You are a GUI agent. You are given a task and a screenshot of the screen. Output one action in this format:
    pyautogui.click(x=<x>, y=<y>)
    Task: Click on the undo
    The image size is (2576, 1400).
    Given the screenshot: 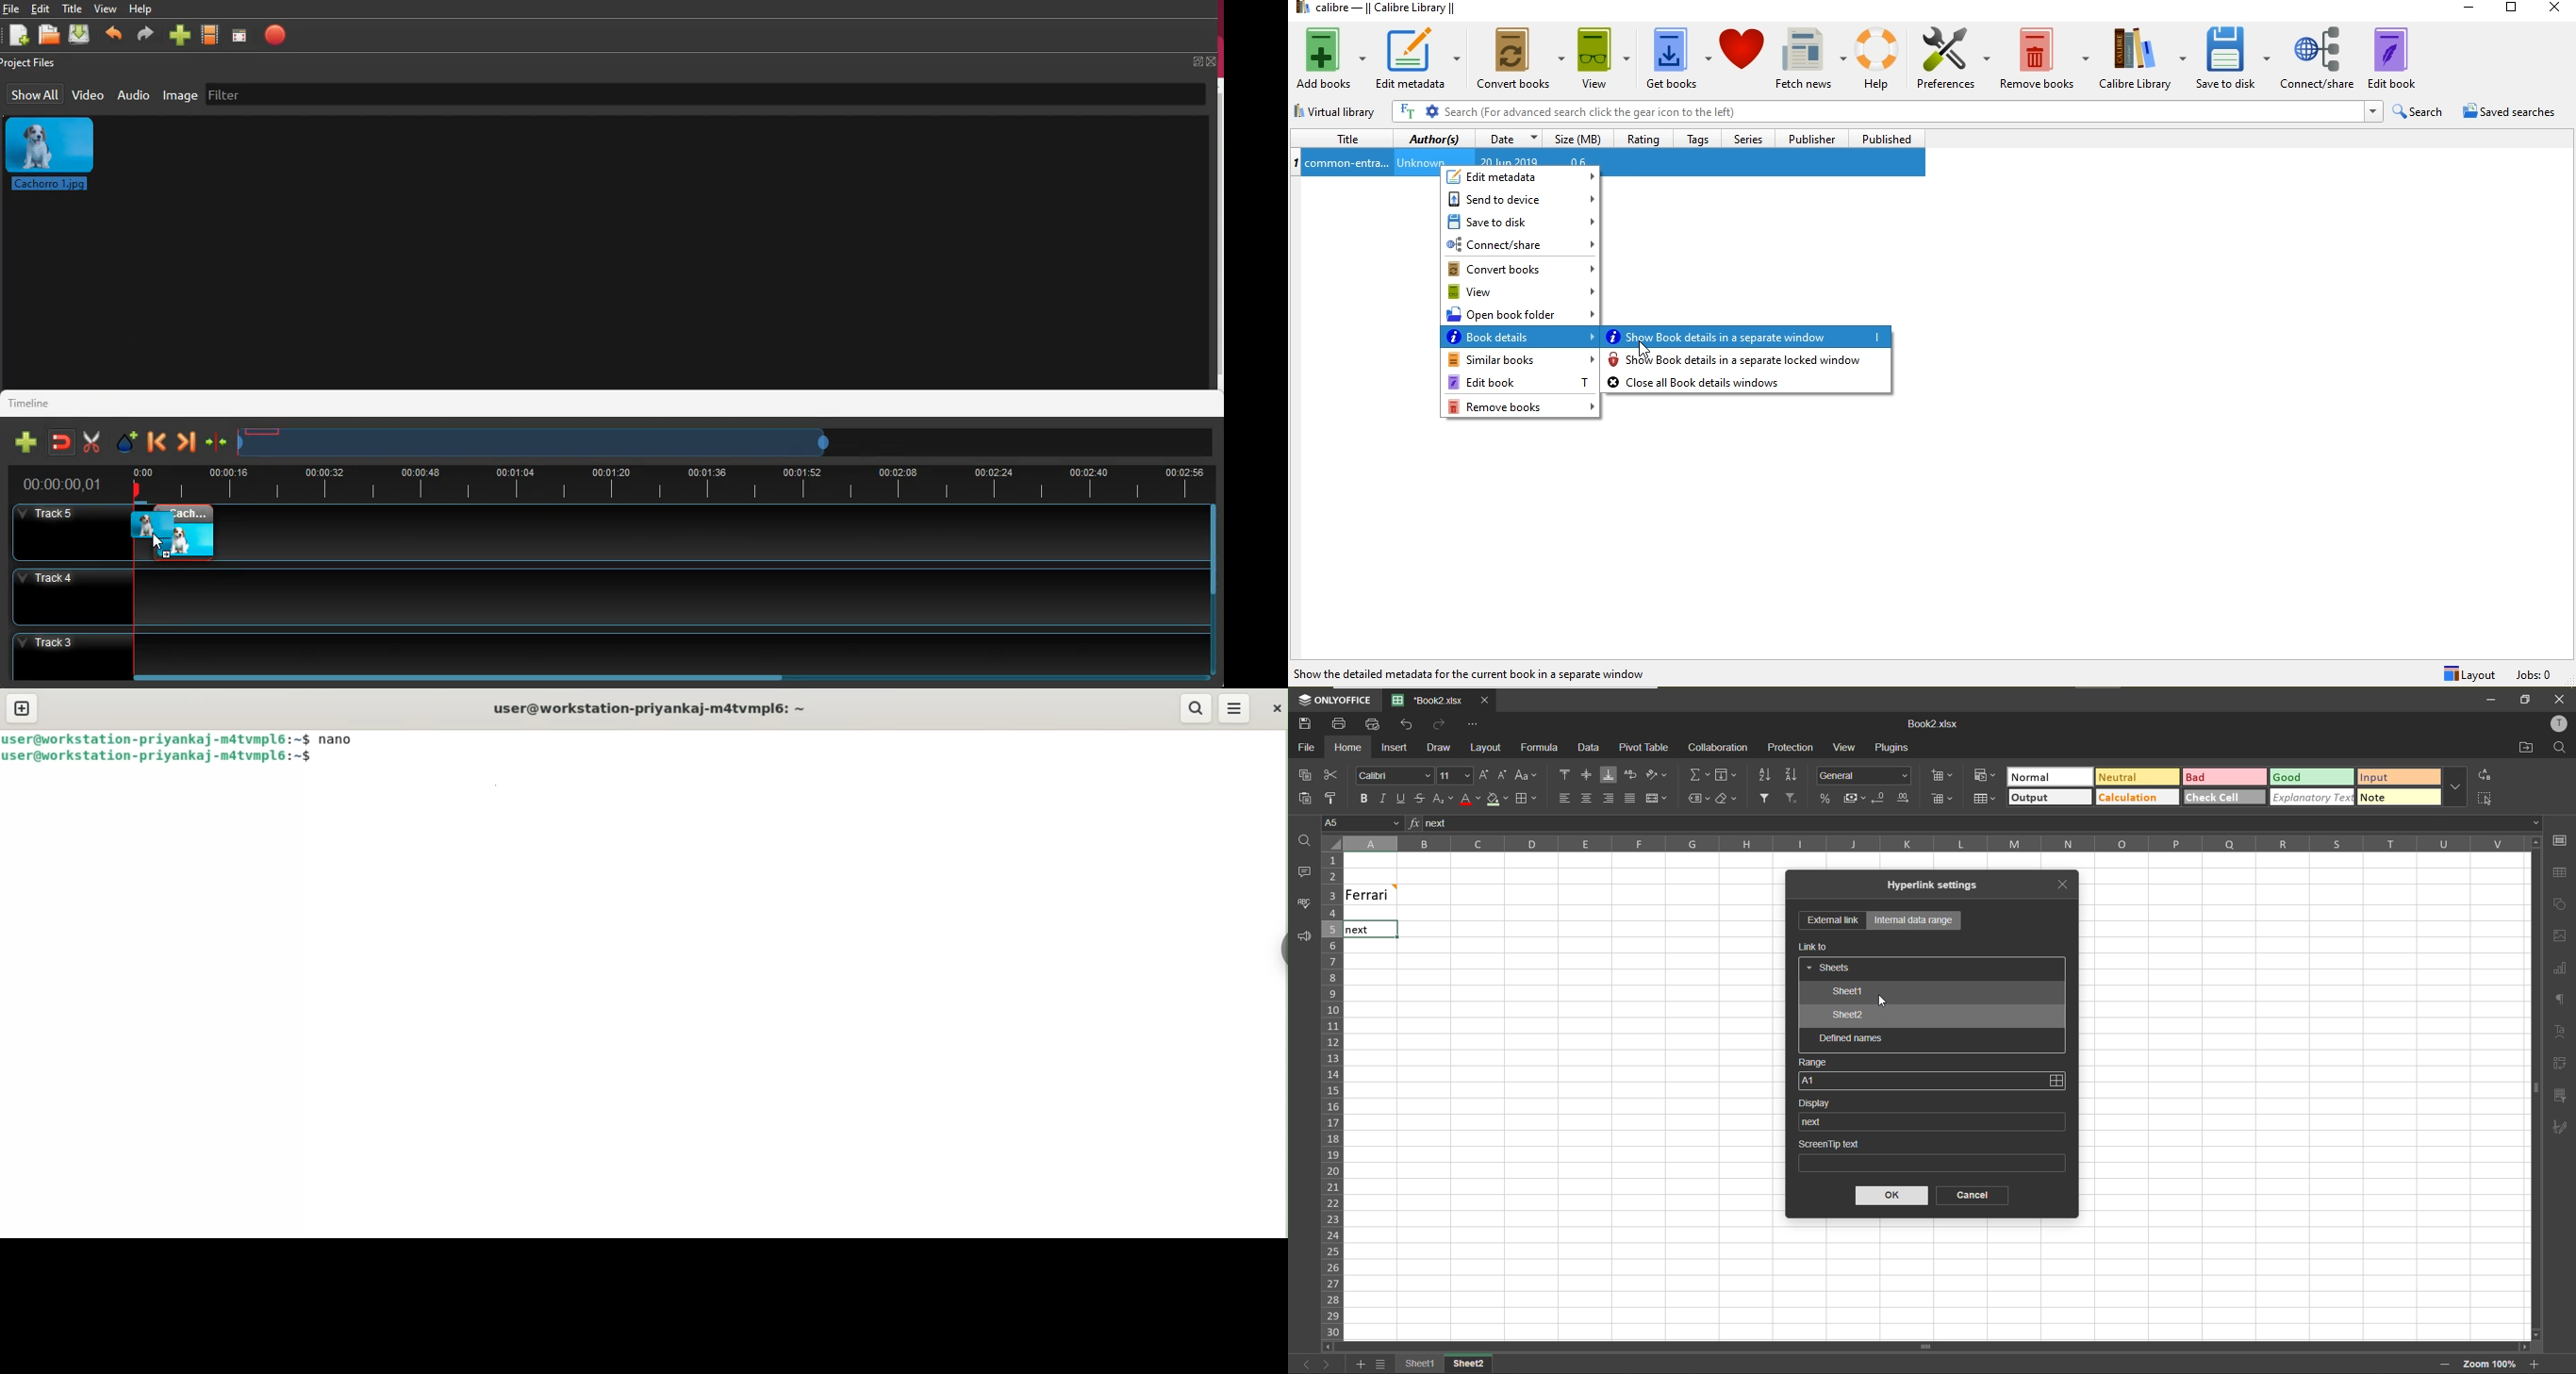 What is the action you would take?
    pyautogui.click(x=1407, y=724)
    